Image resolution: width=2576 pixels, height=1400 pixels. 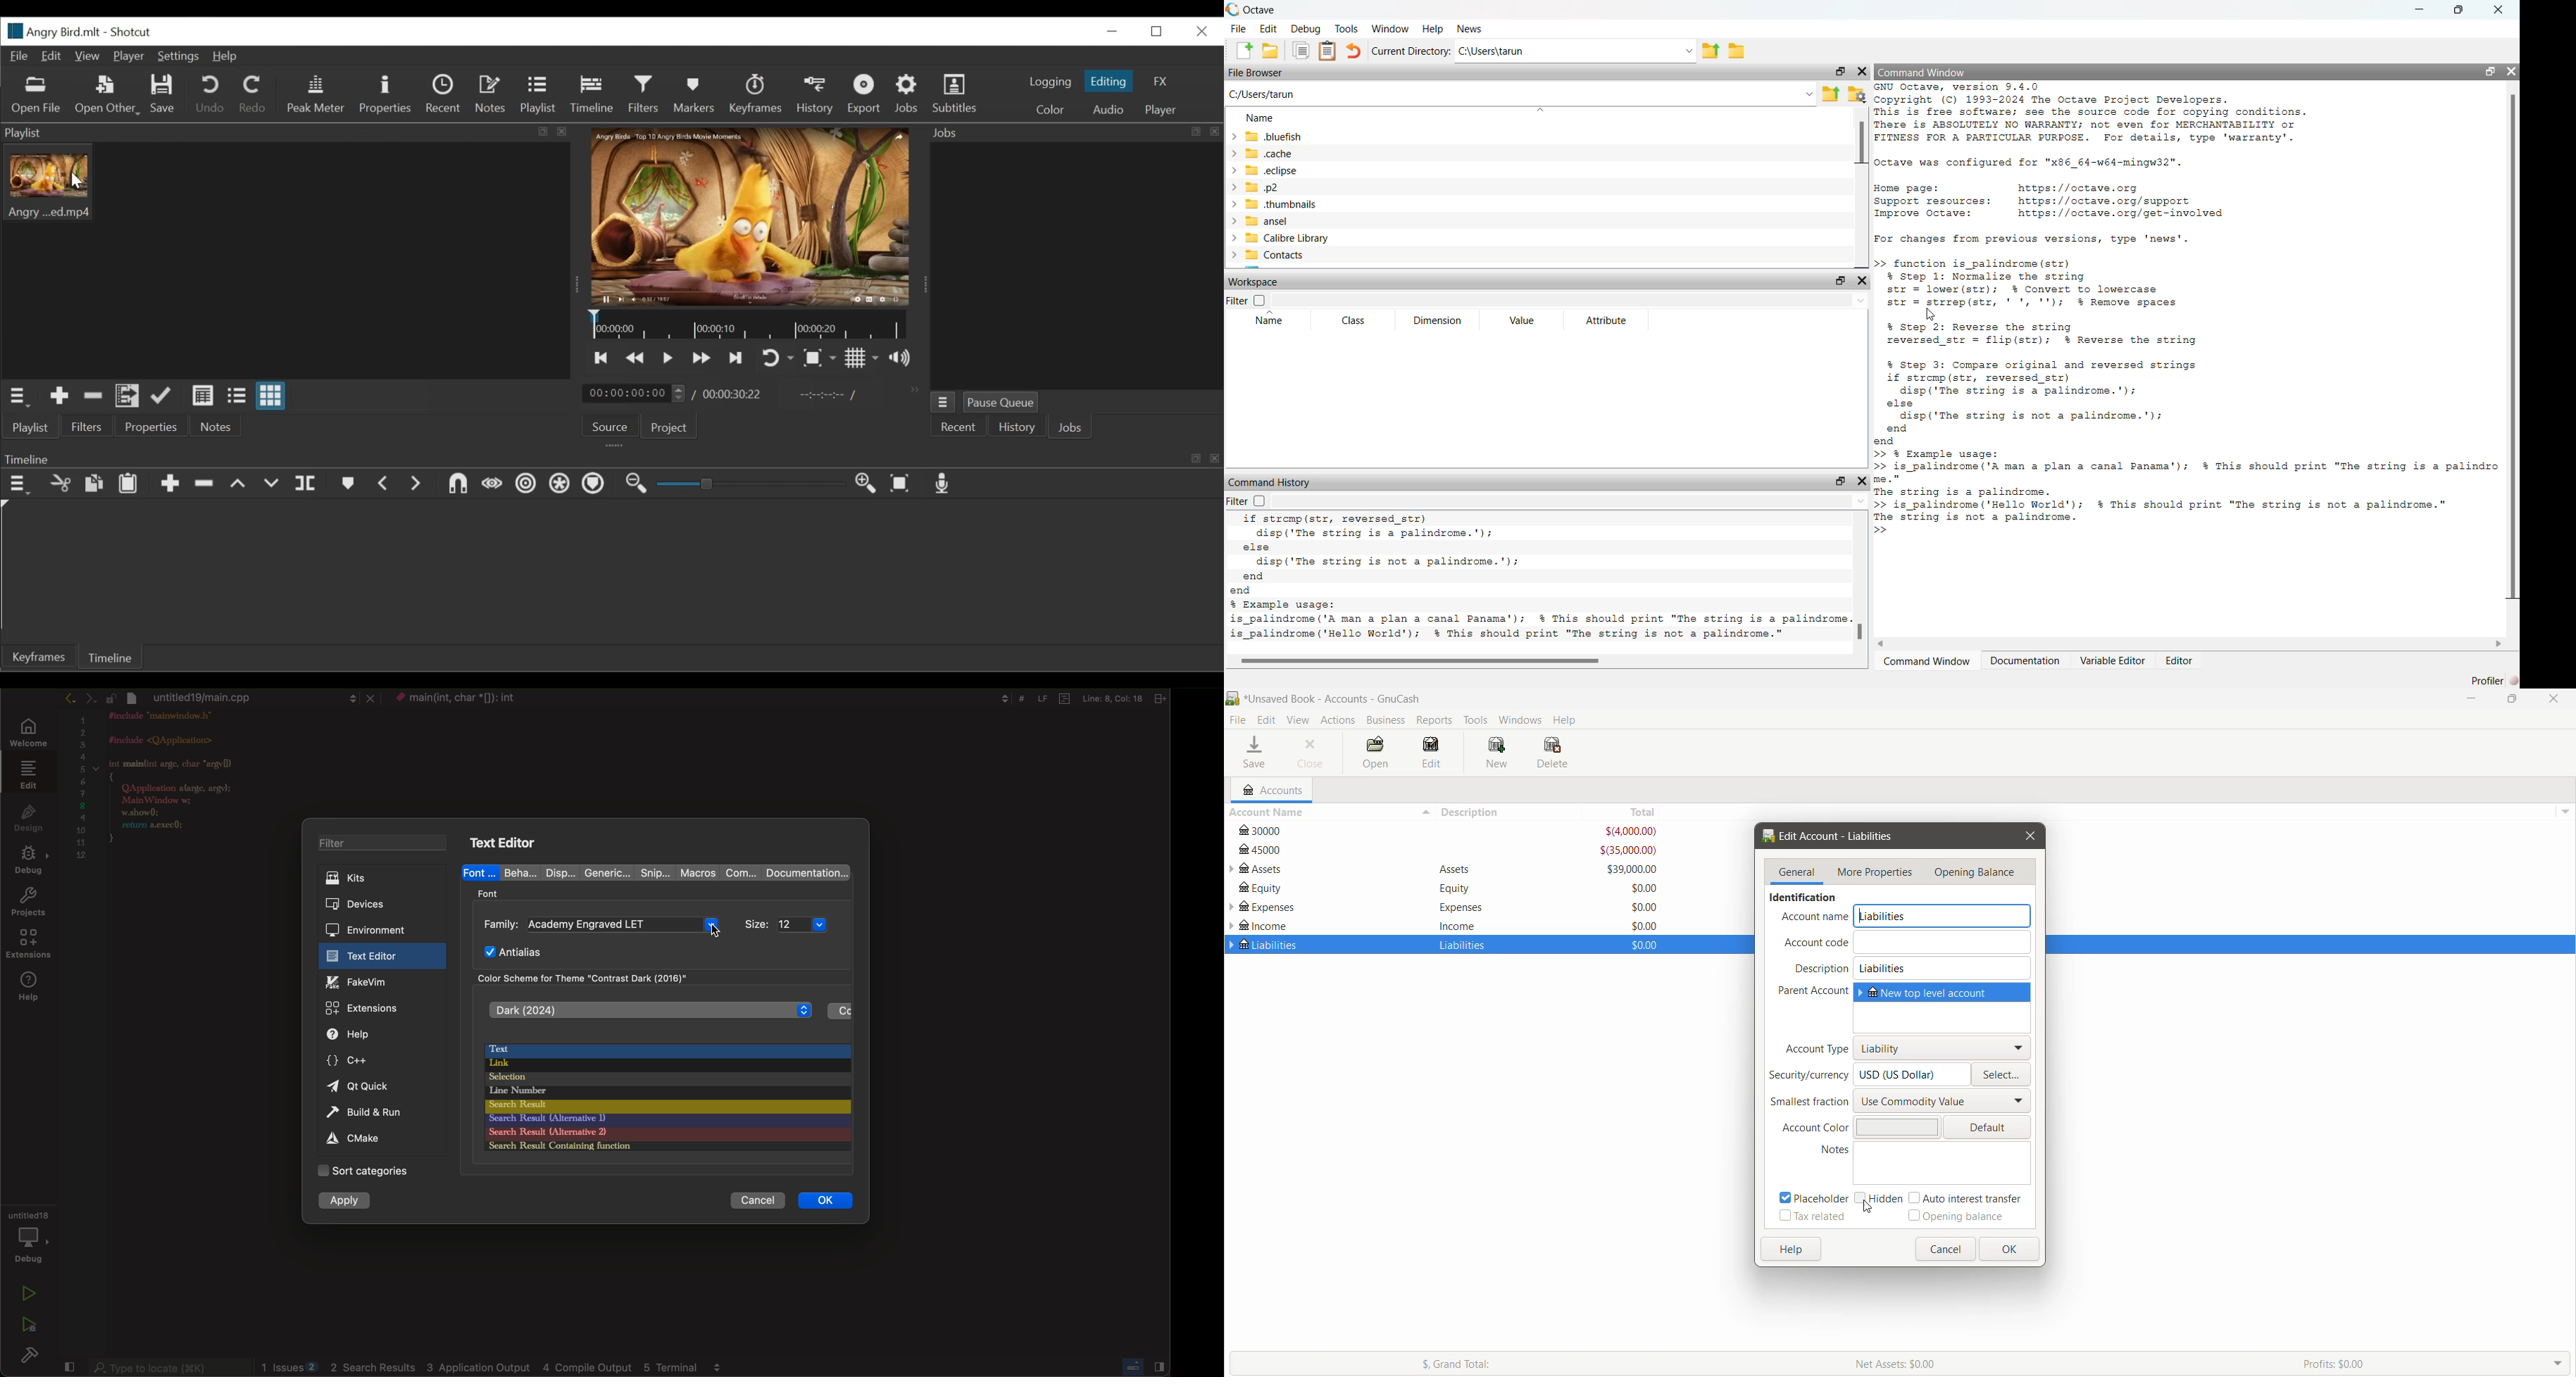 I want to click on c++, so click(x=363, y=1059).